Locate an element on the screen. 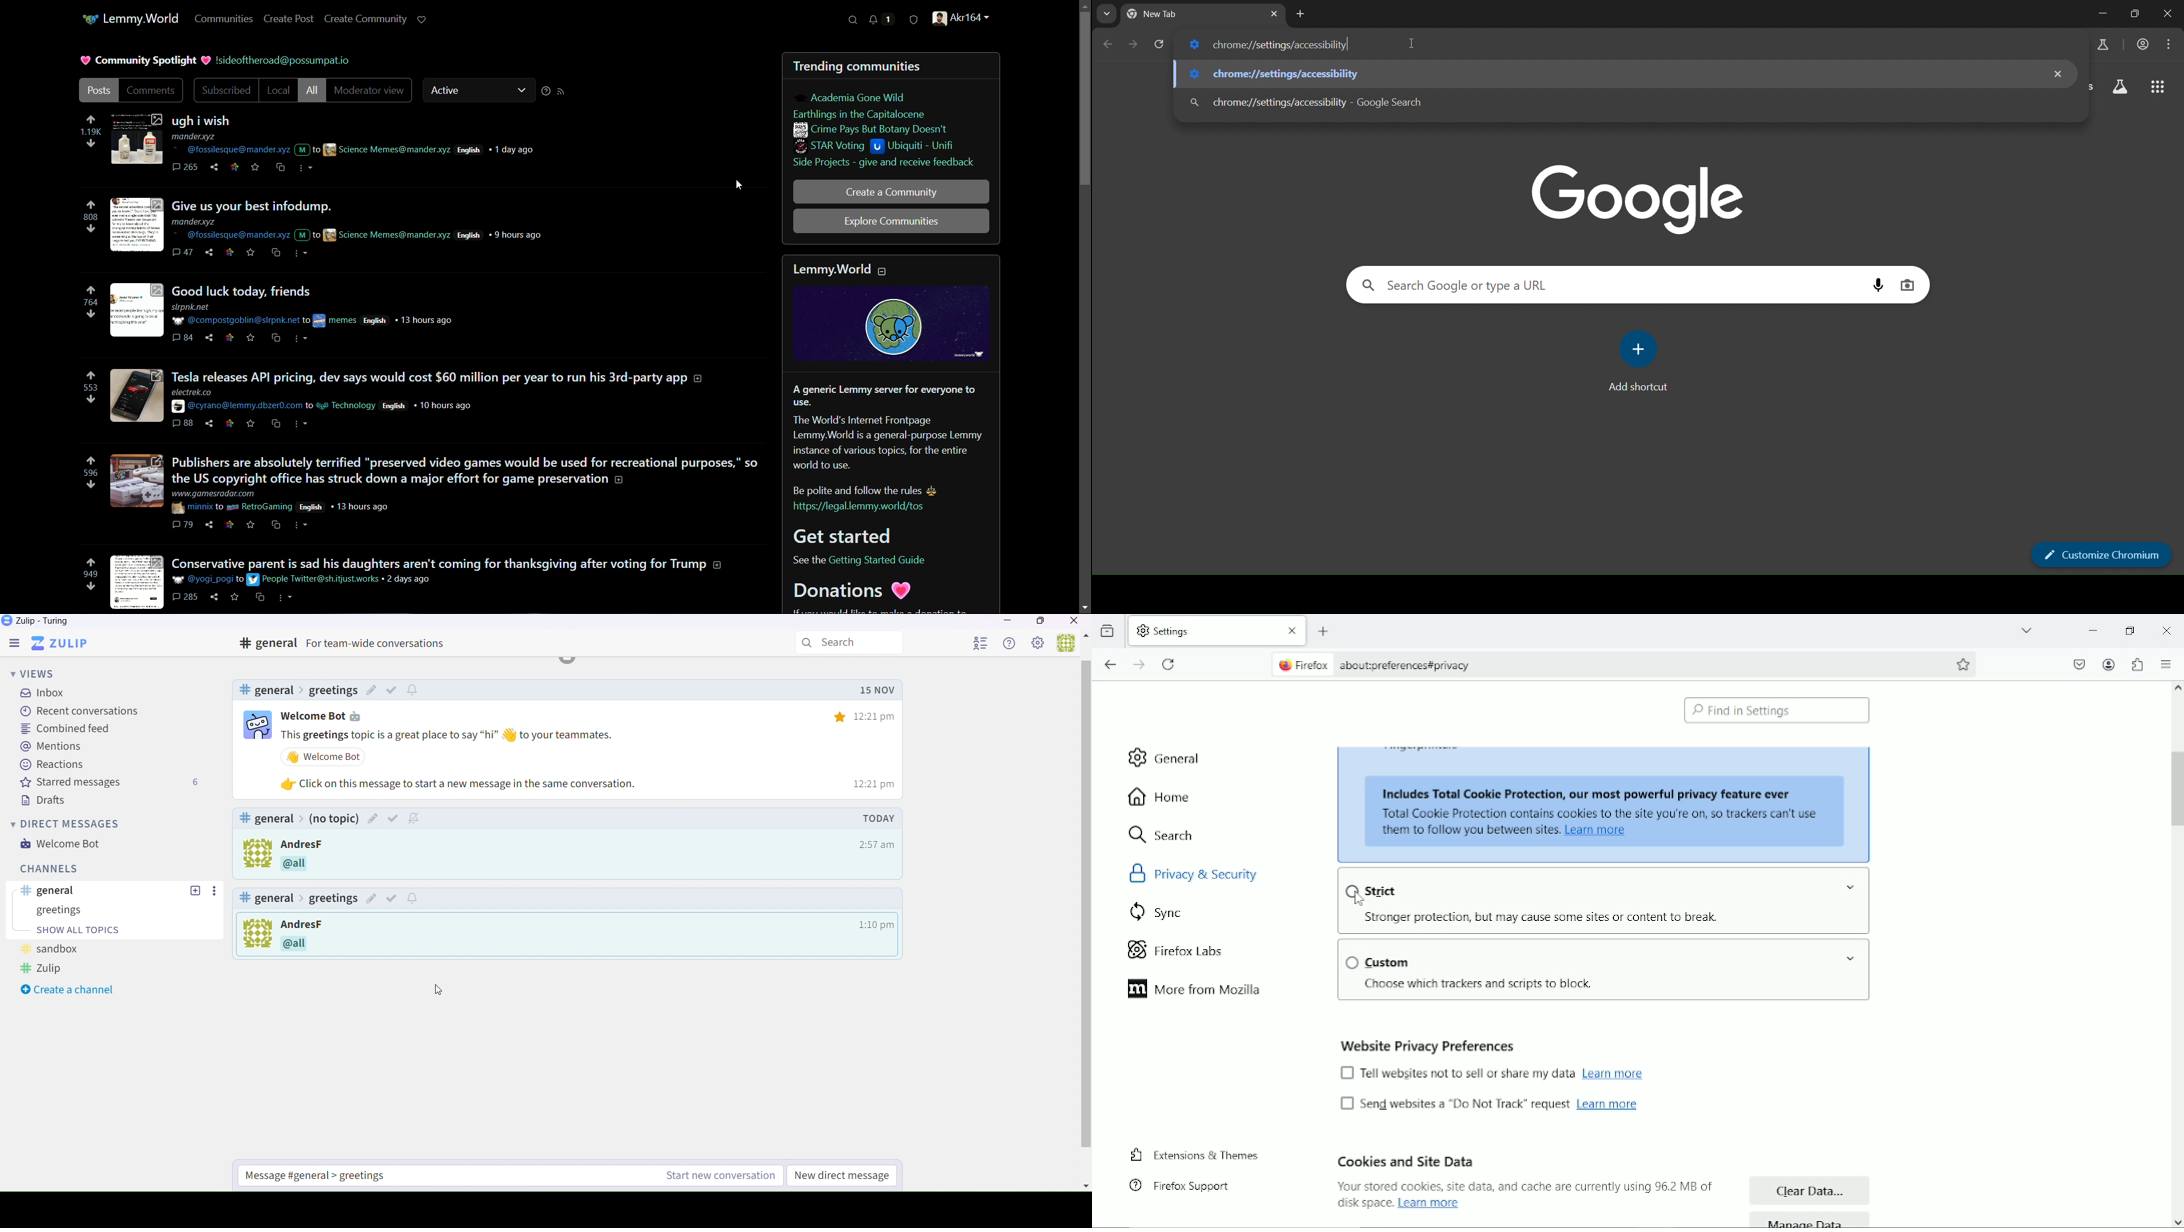  sorting help is located at coordinates (545, 92).